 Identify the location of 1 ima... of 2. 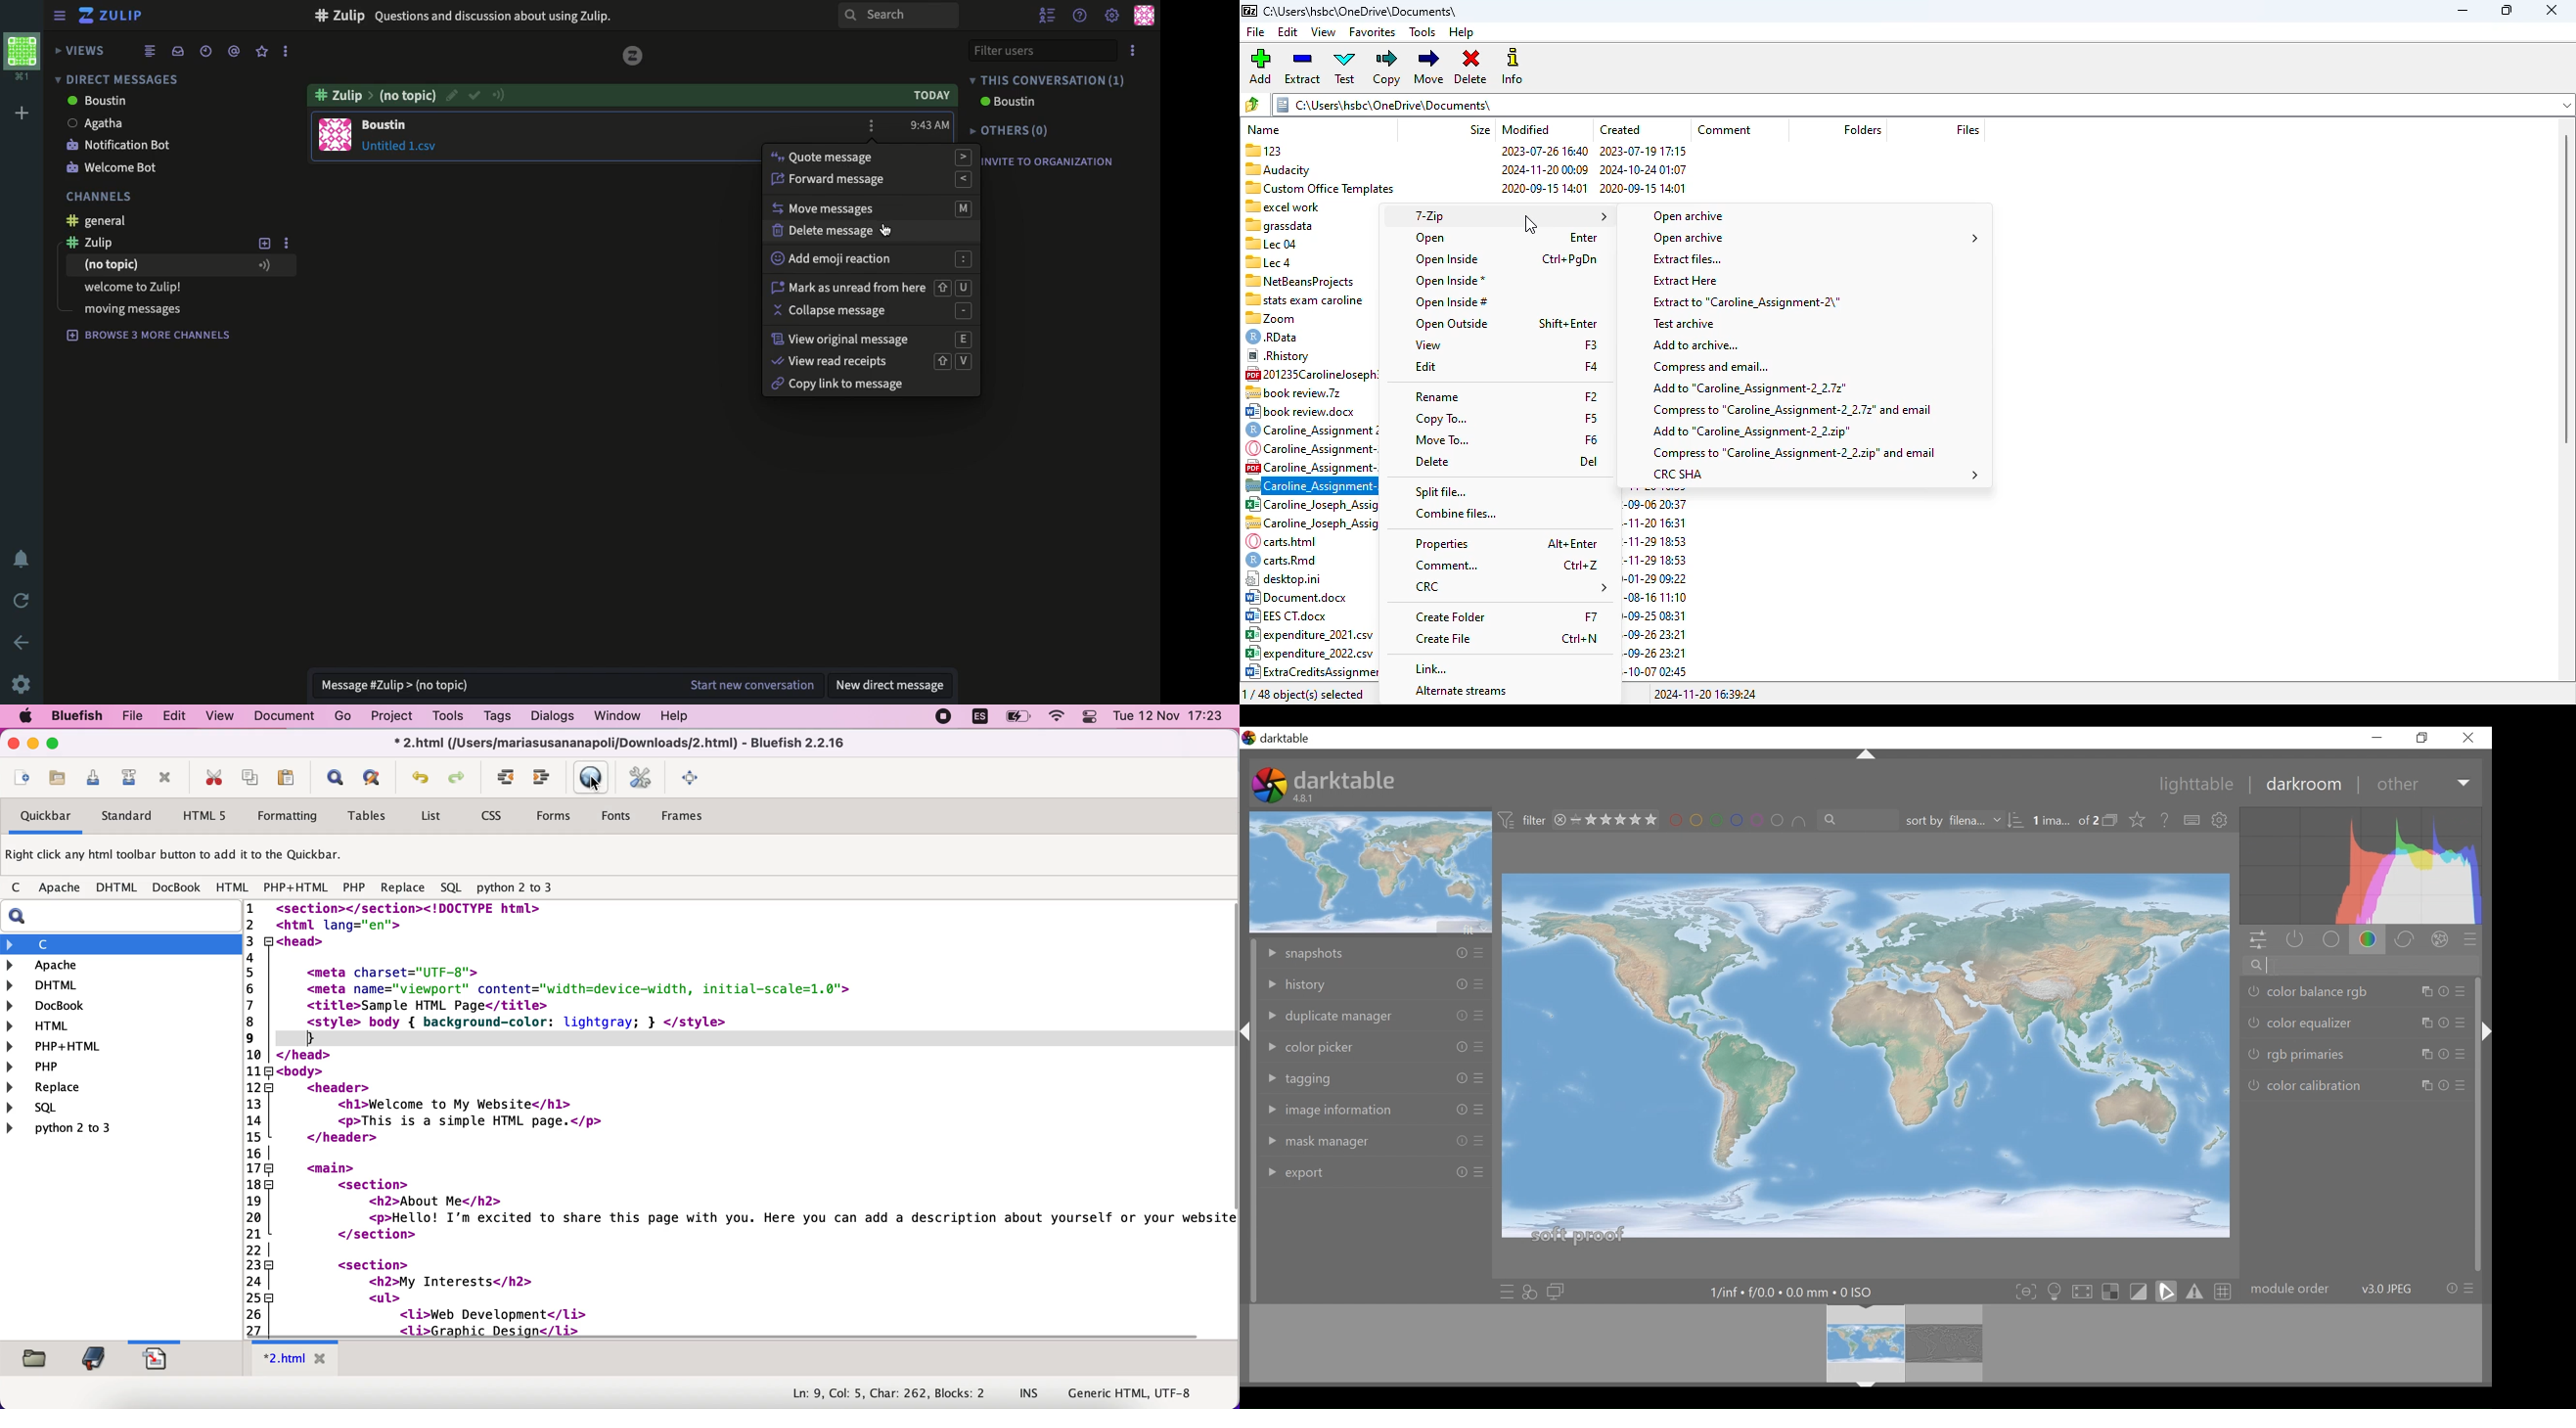
(2063, 821).